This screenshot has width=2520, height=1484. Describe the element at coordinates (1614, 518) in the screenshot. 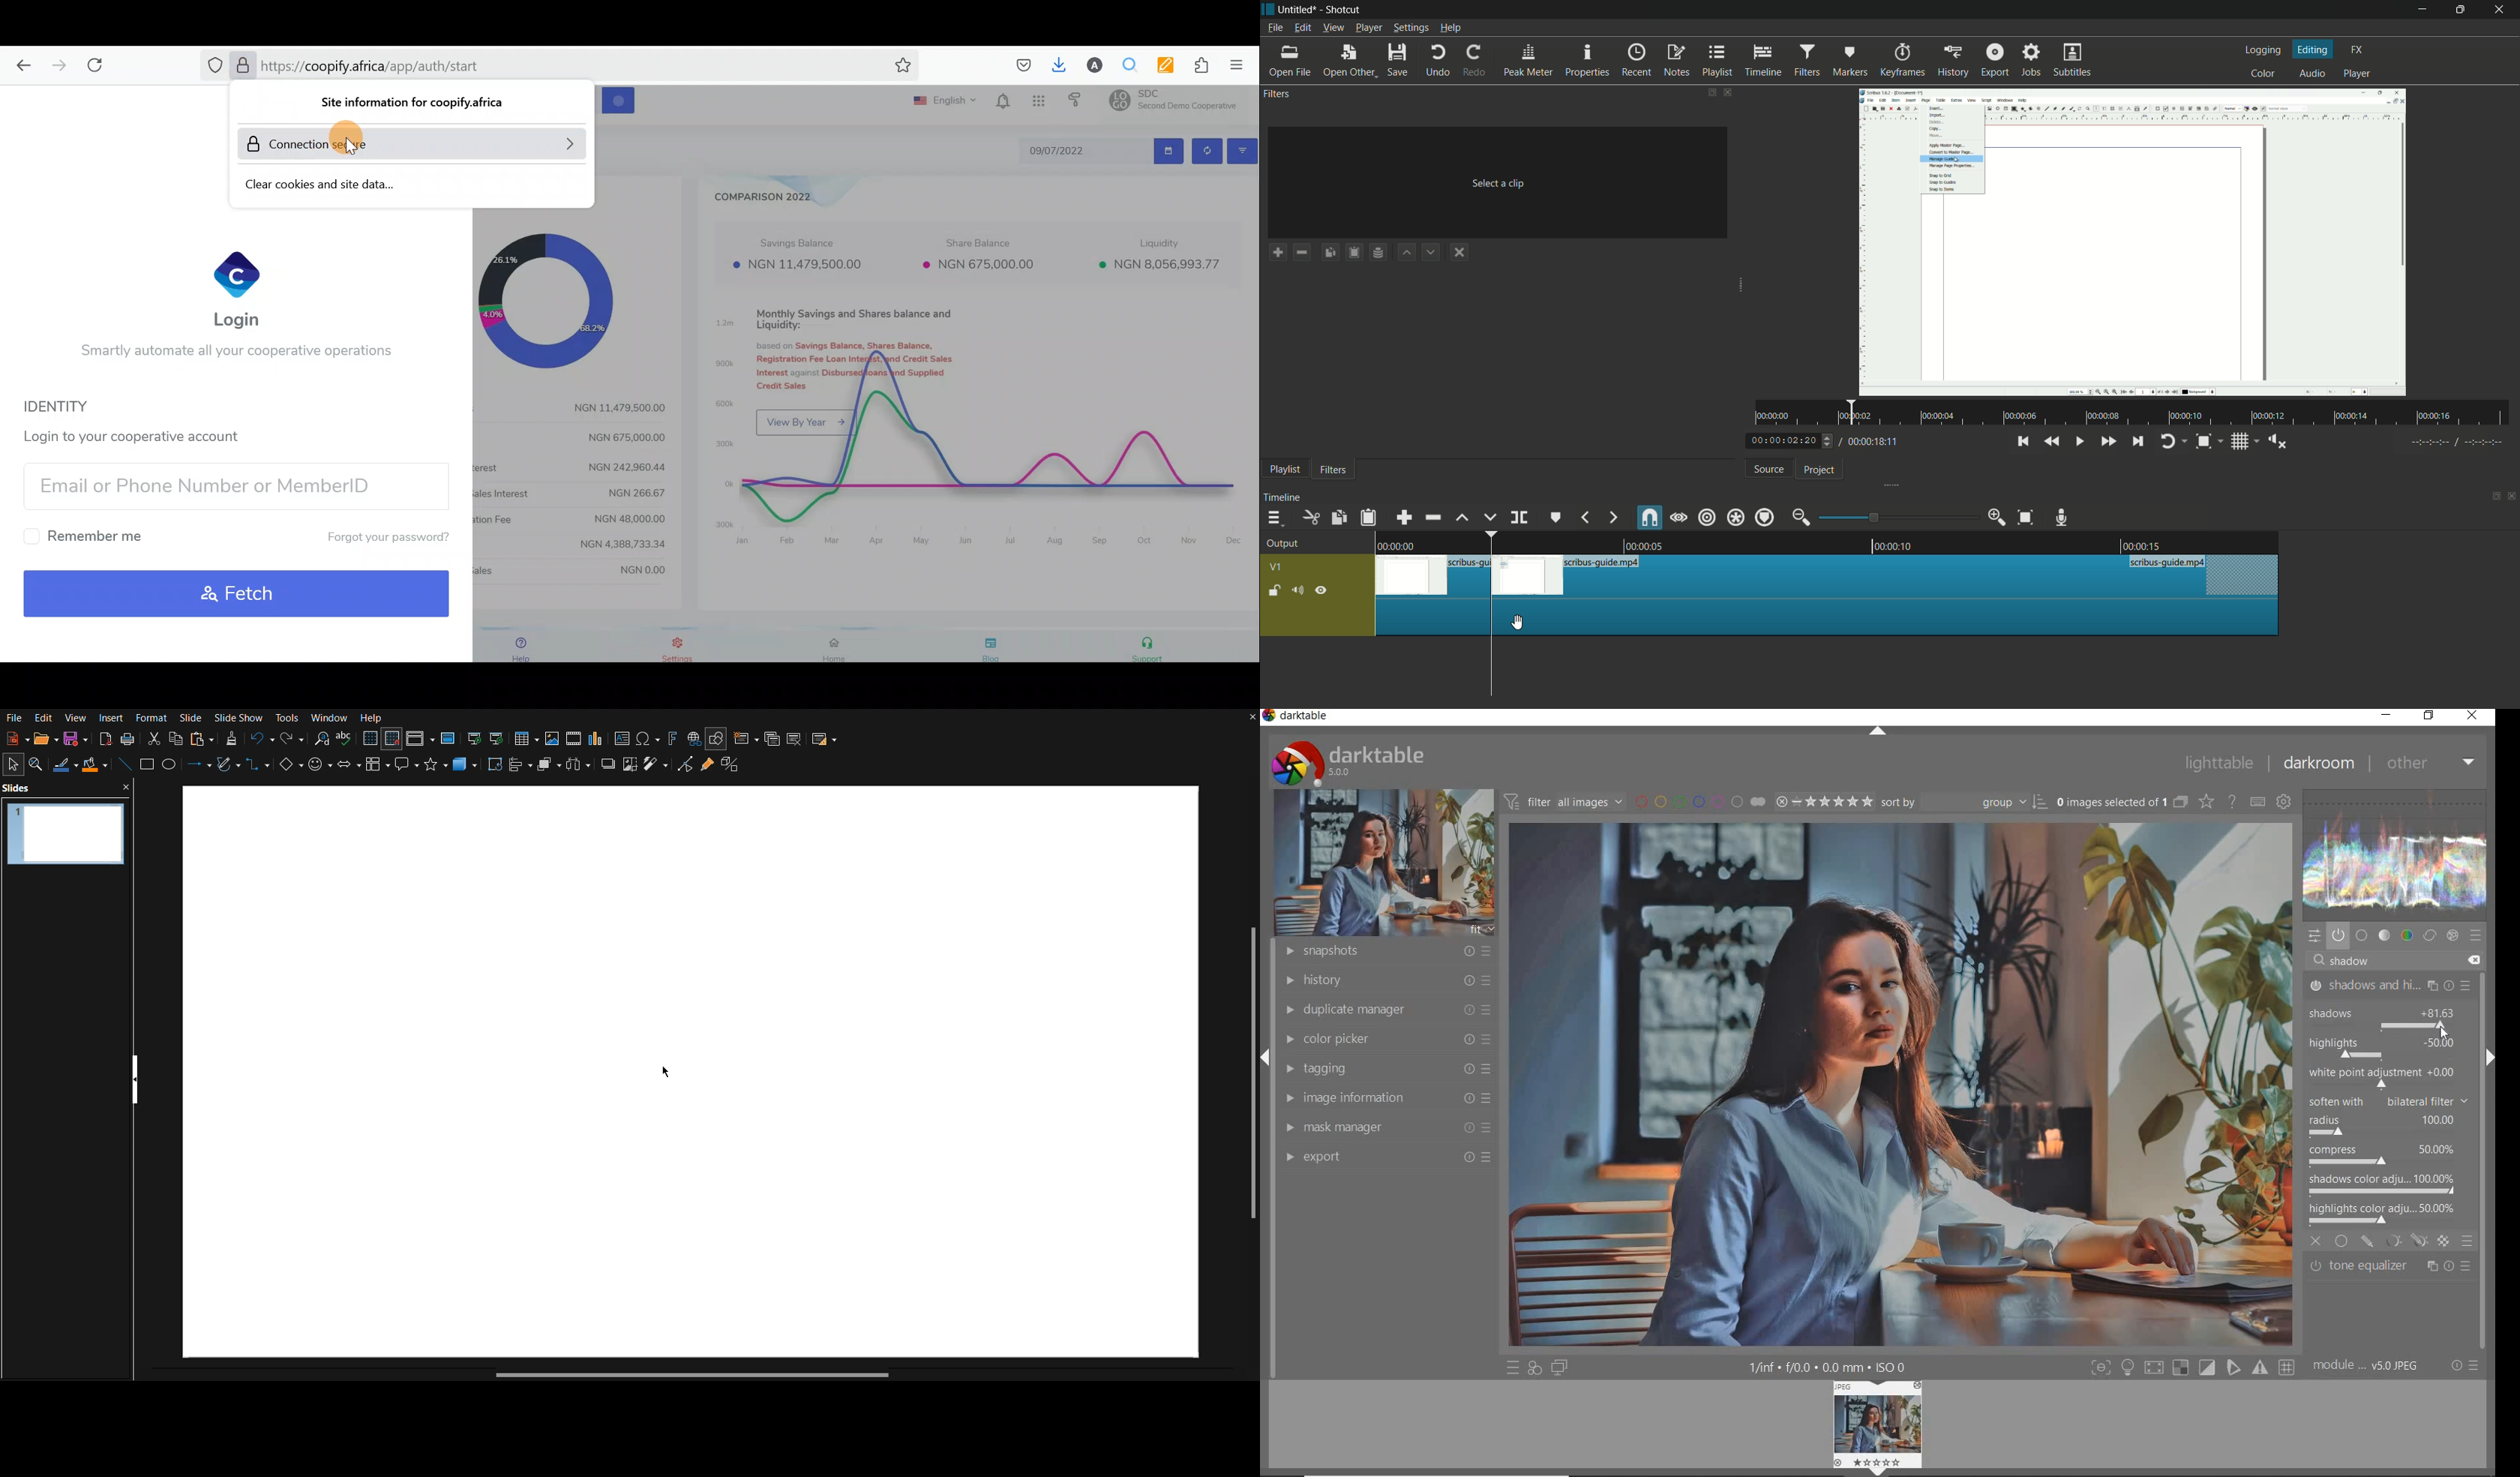

I see `next marker` at that location.